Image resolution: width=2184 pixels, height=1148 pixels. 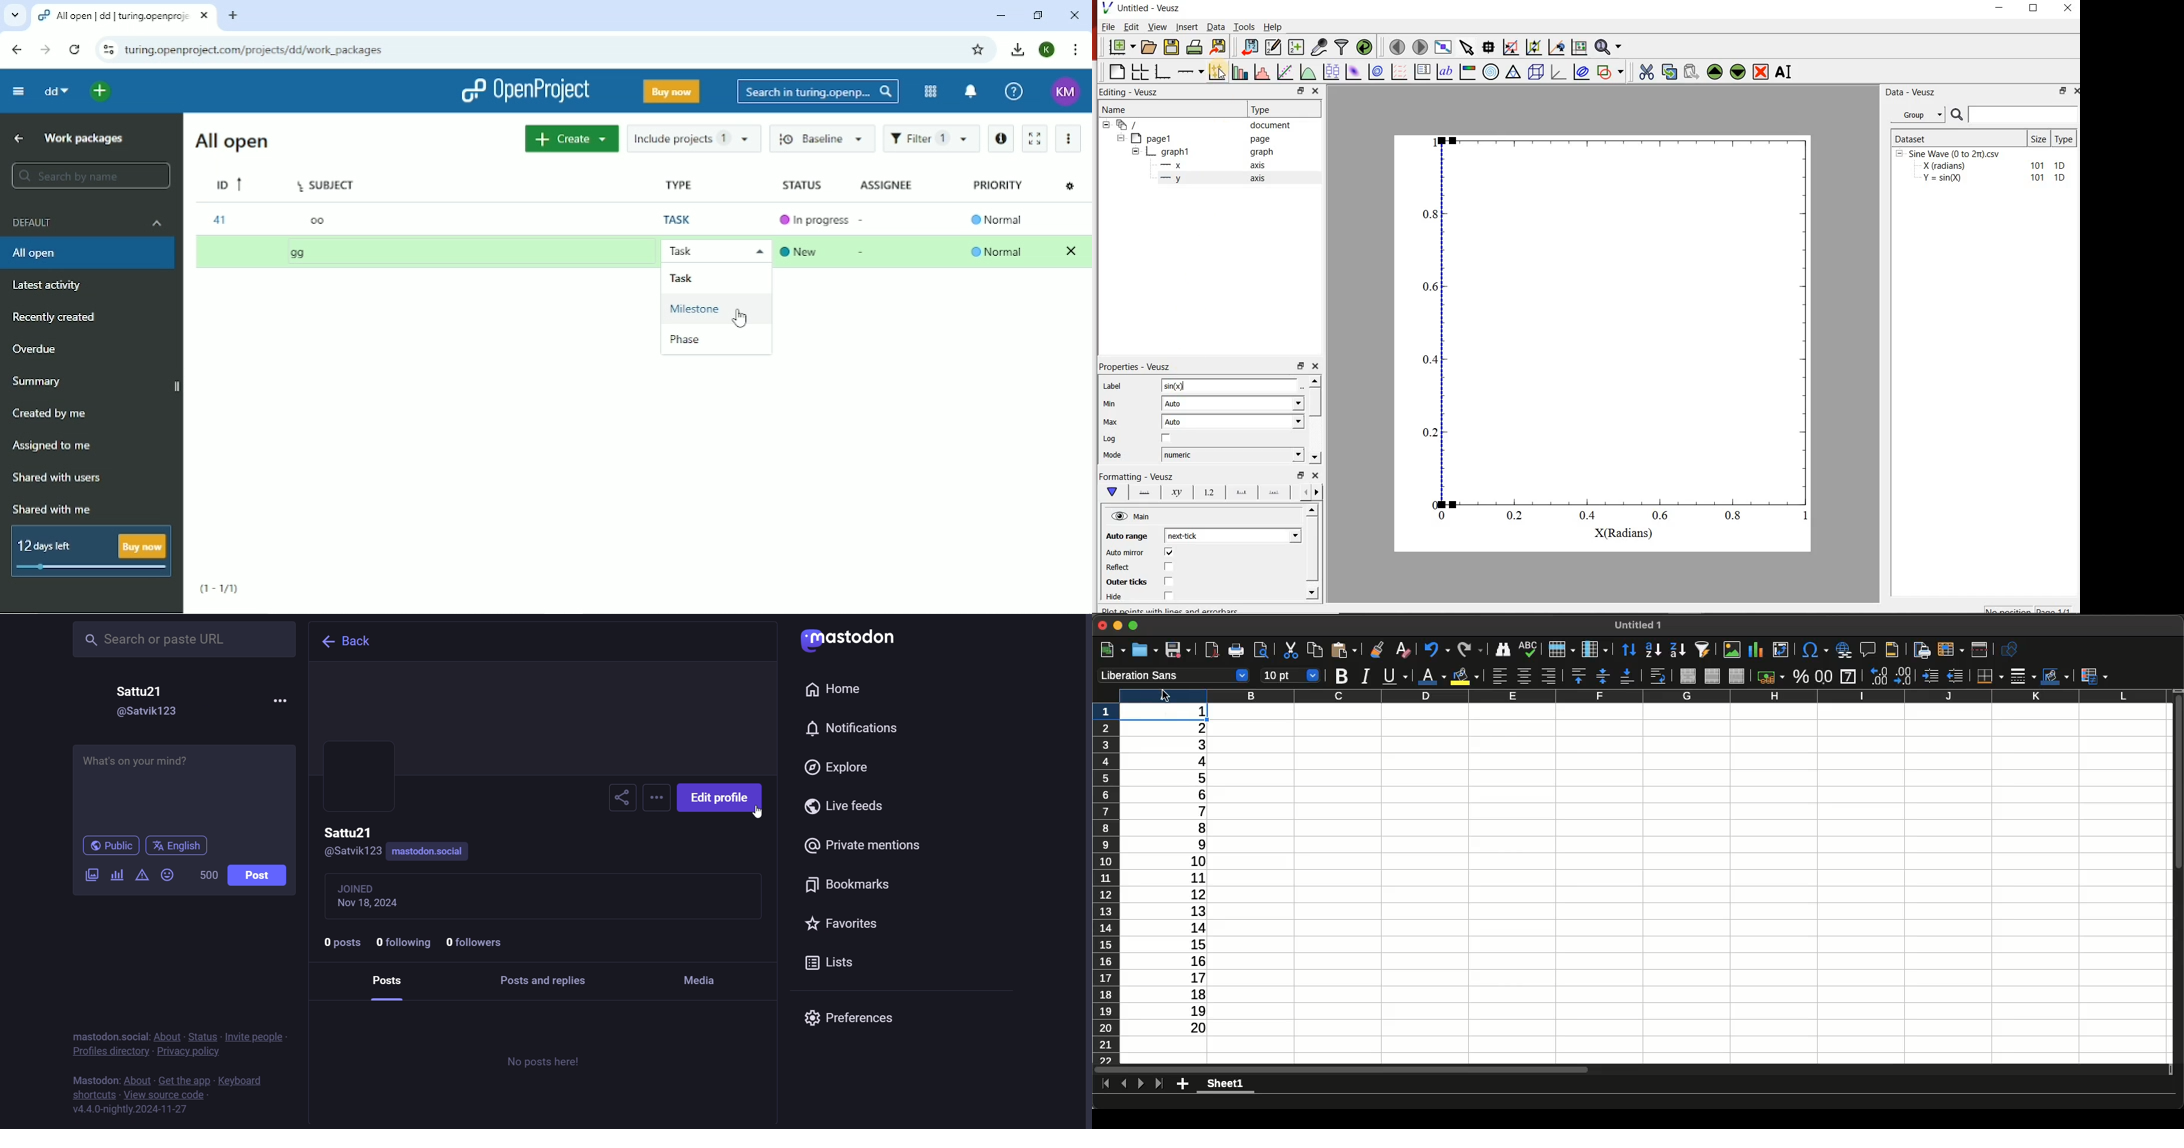 I want to click on Base graph, so click(x=1163, y=72).